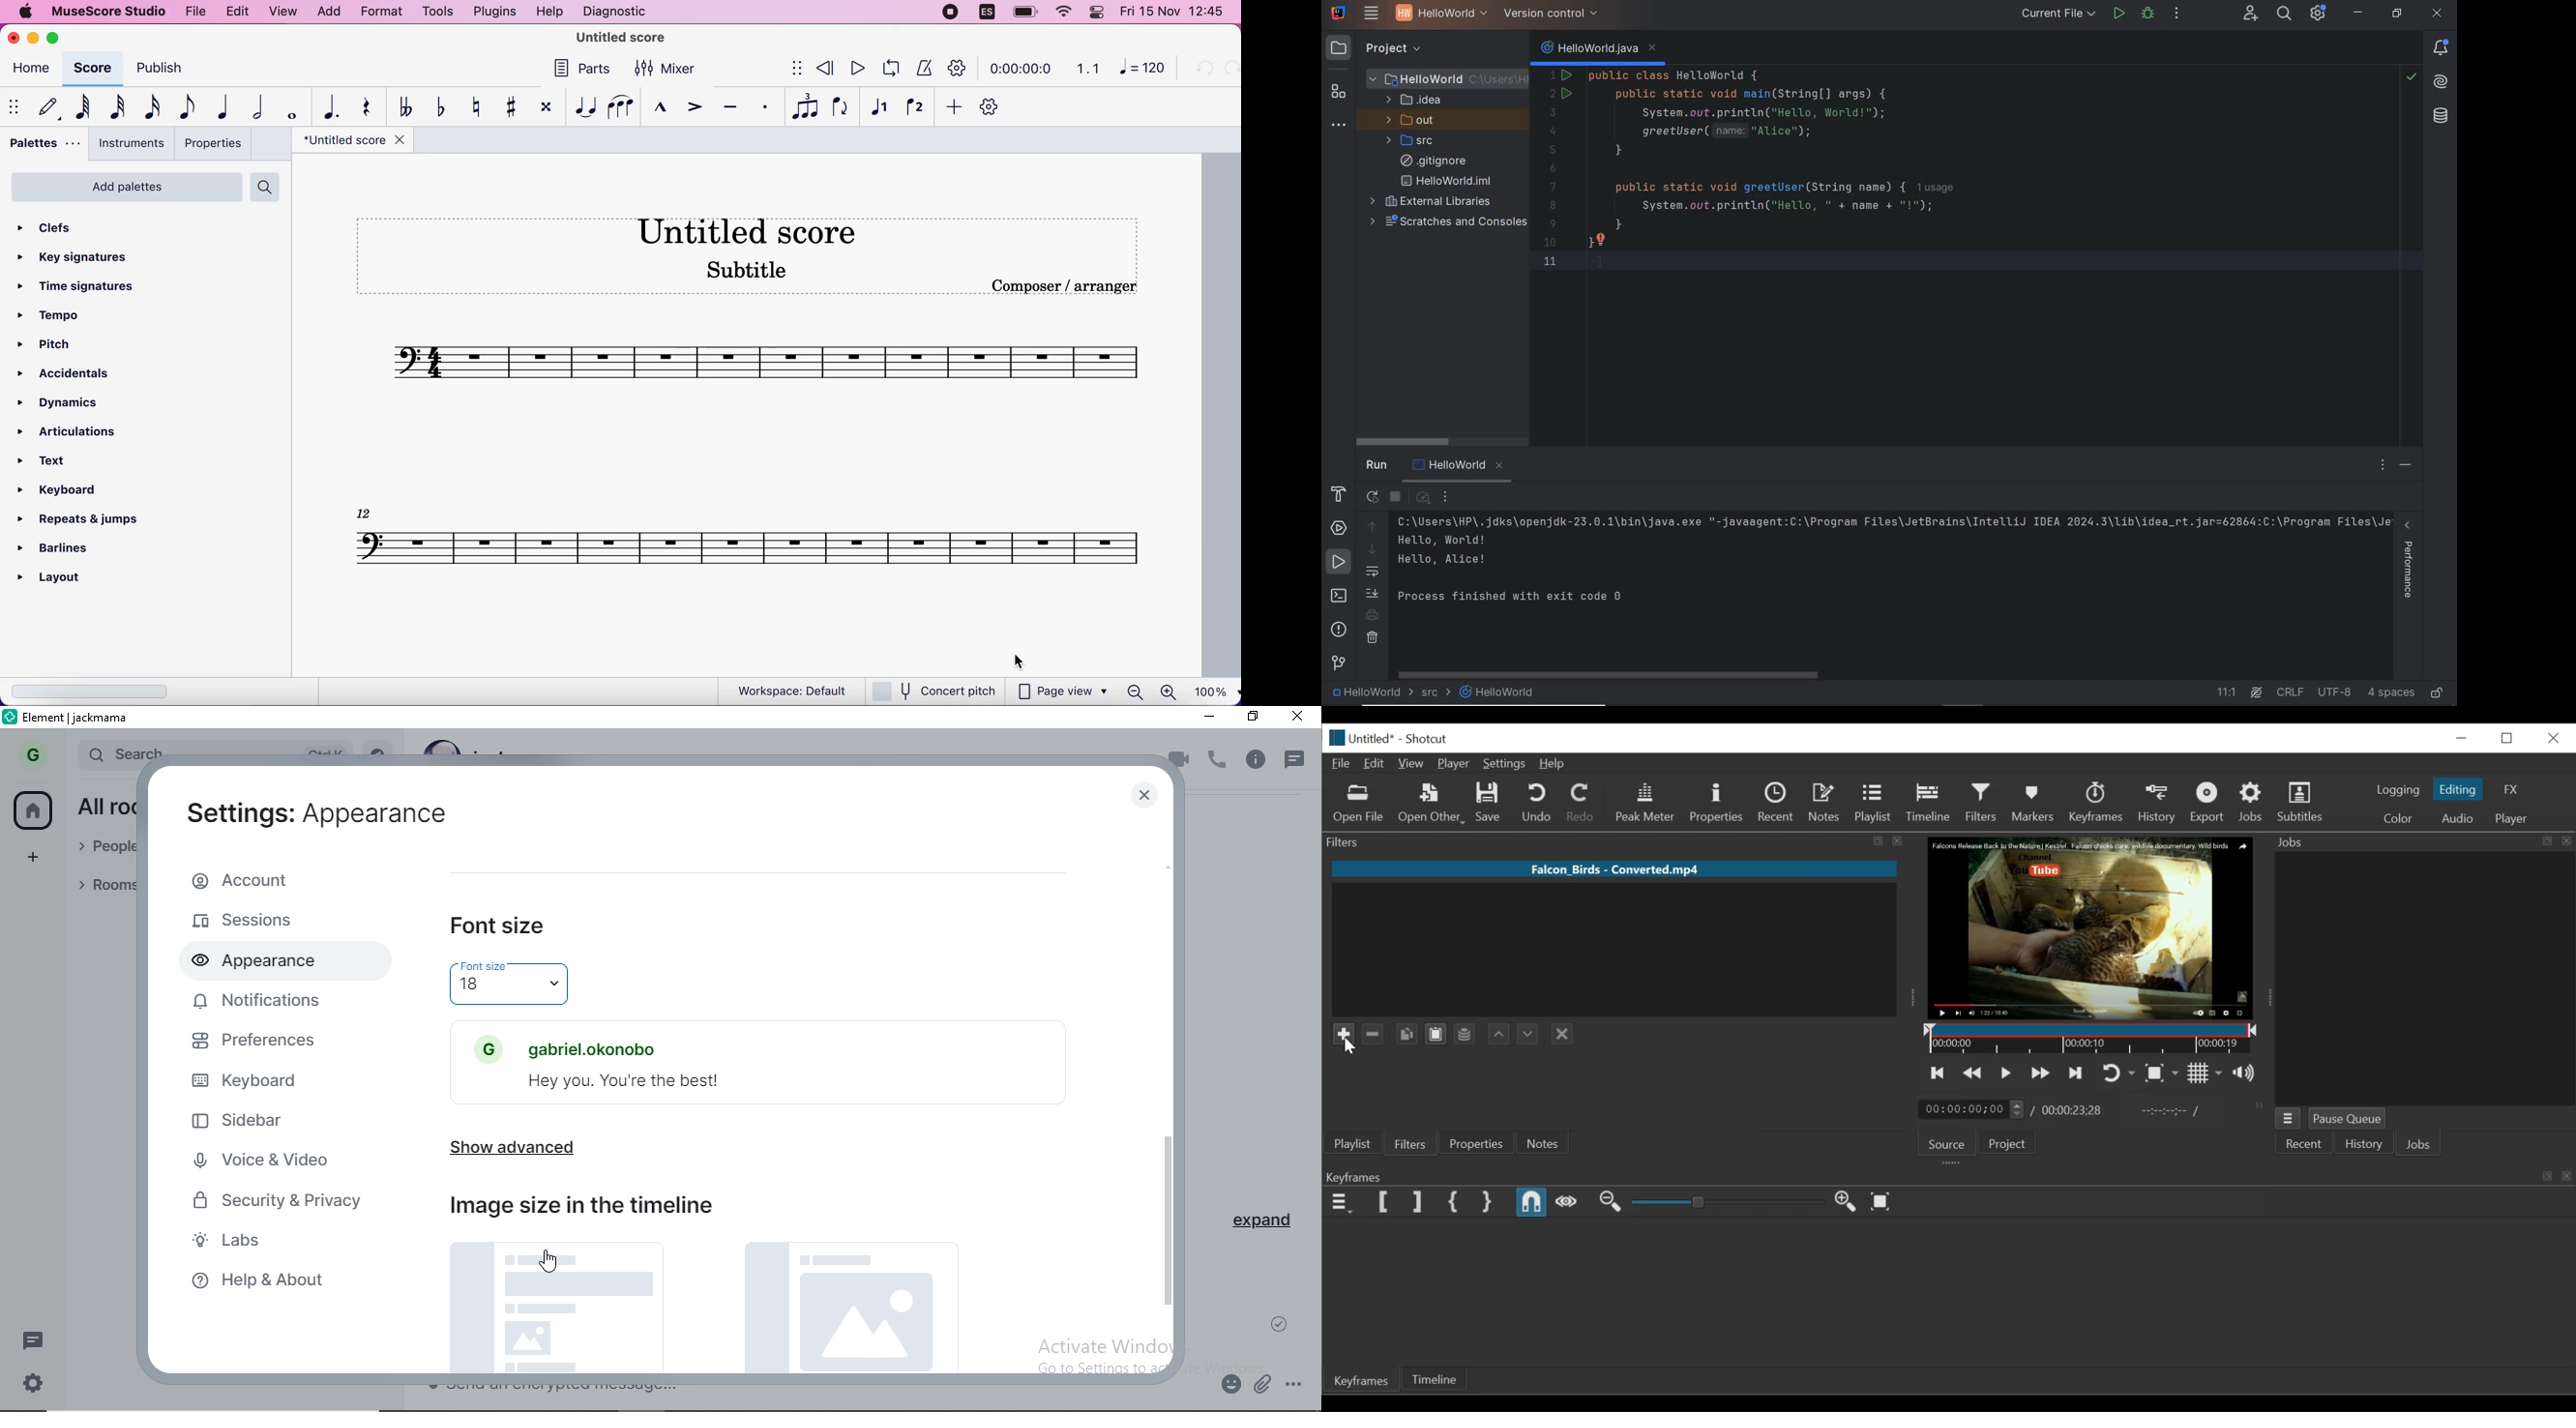 This screenshot has height=1428, width=2576. I want to click on Help, so click(1556, 764).